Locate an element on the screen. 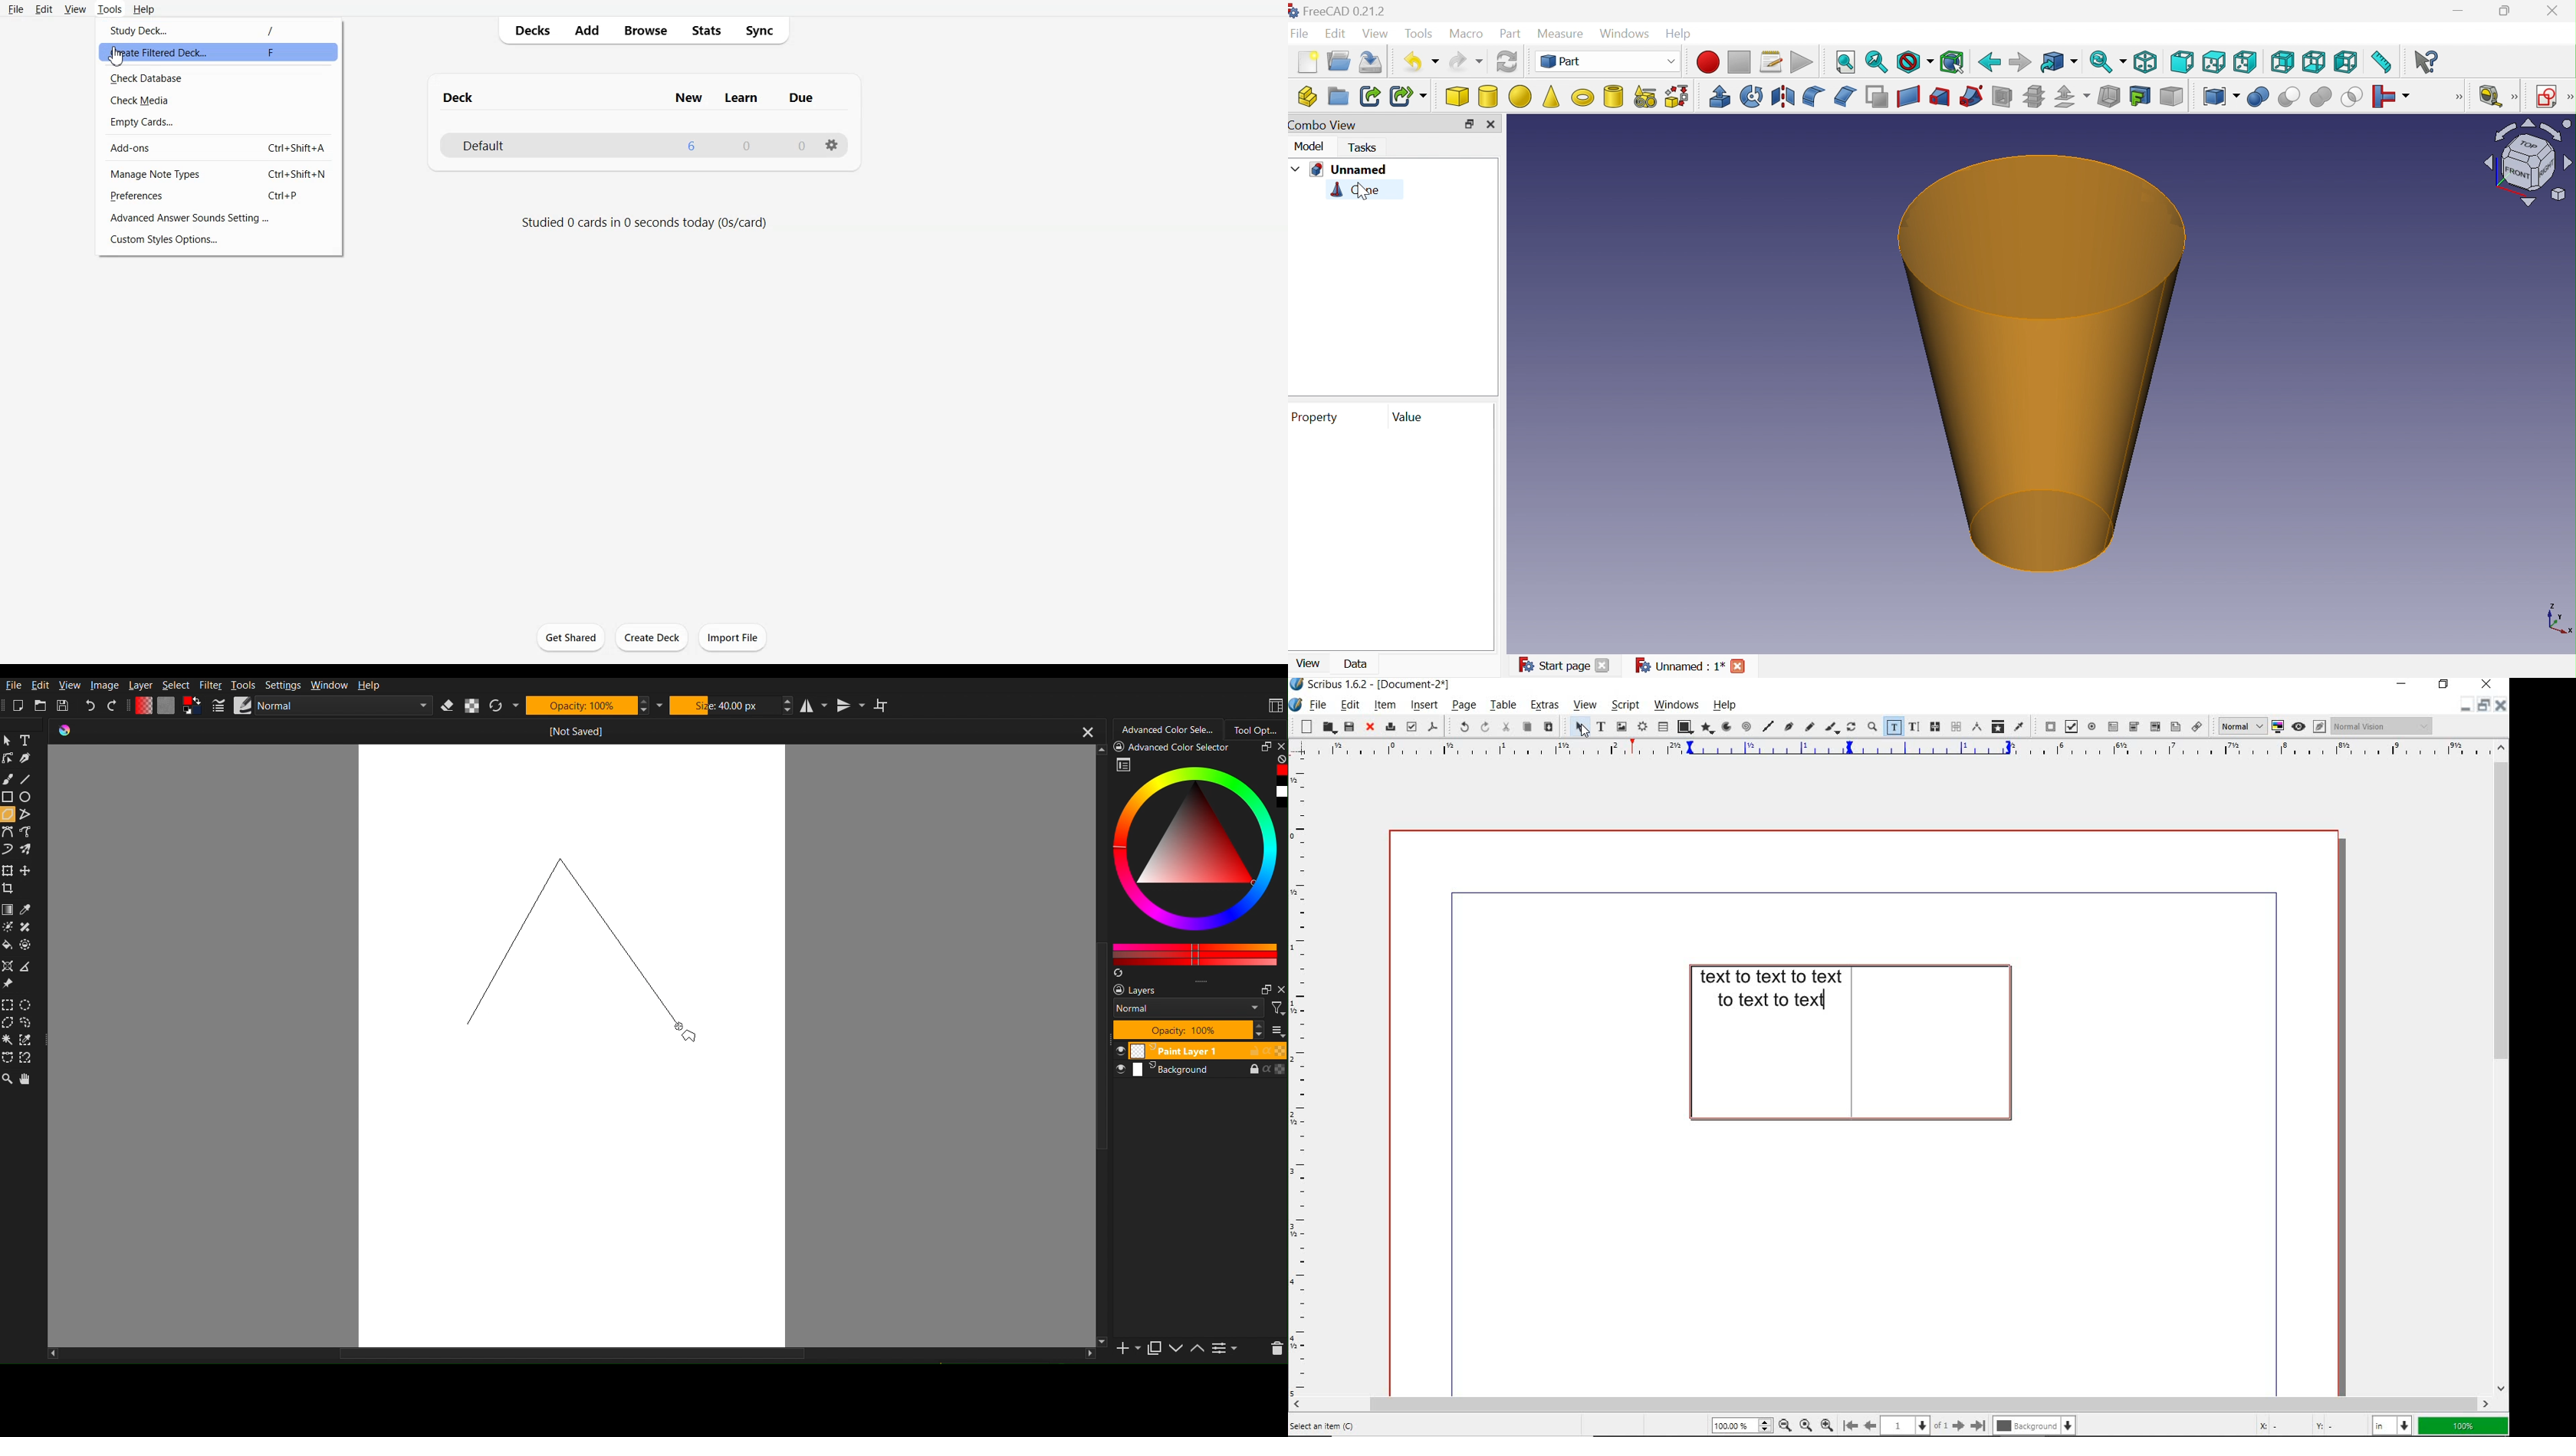  TEXT is located at coordinates (1764, 986).